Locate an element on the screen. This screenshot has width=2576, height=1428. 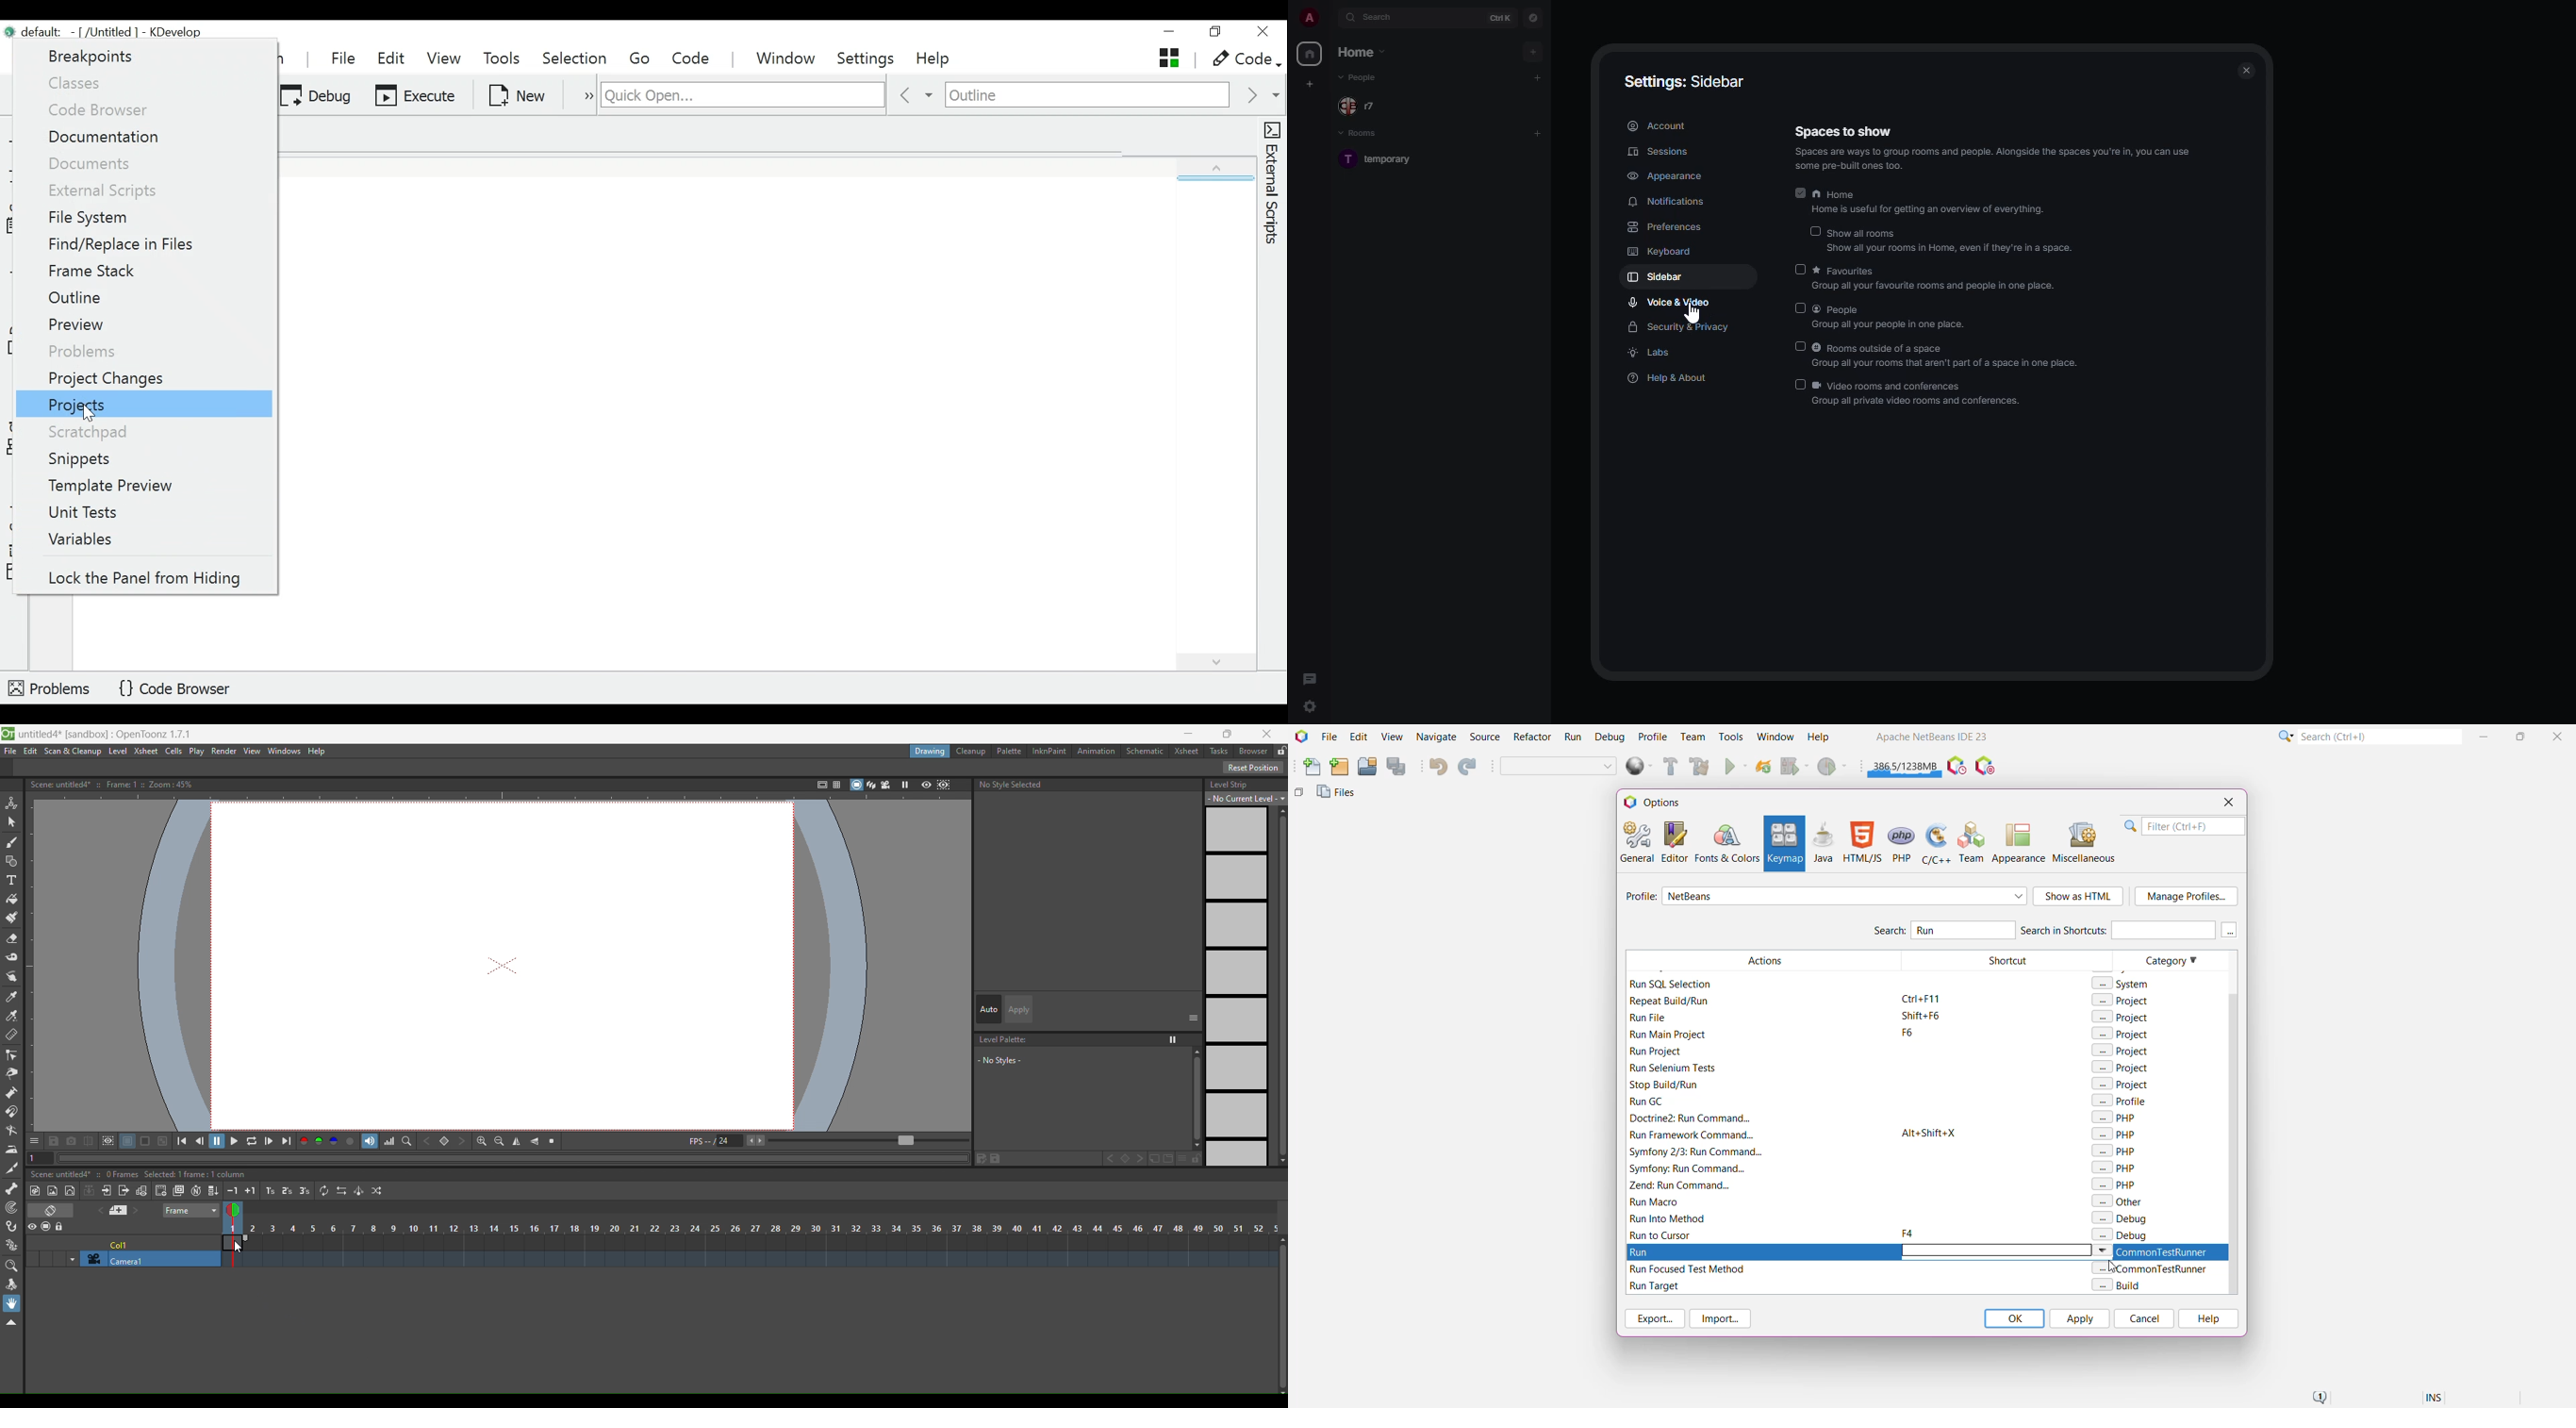
first  frame is located at coordinates (186, 1140).